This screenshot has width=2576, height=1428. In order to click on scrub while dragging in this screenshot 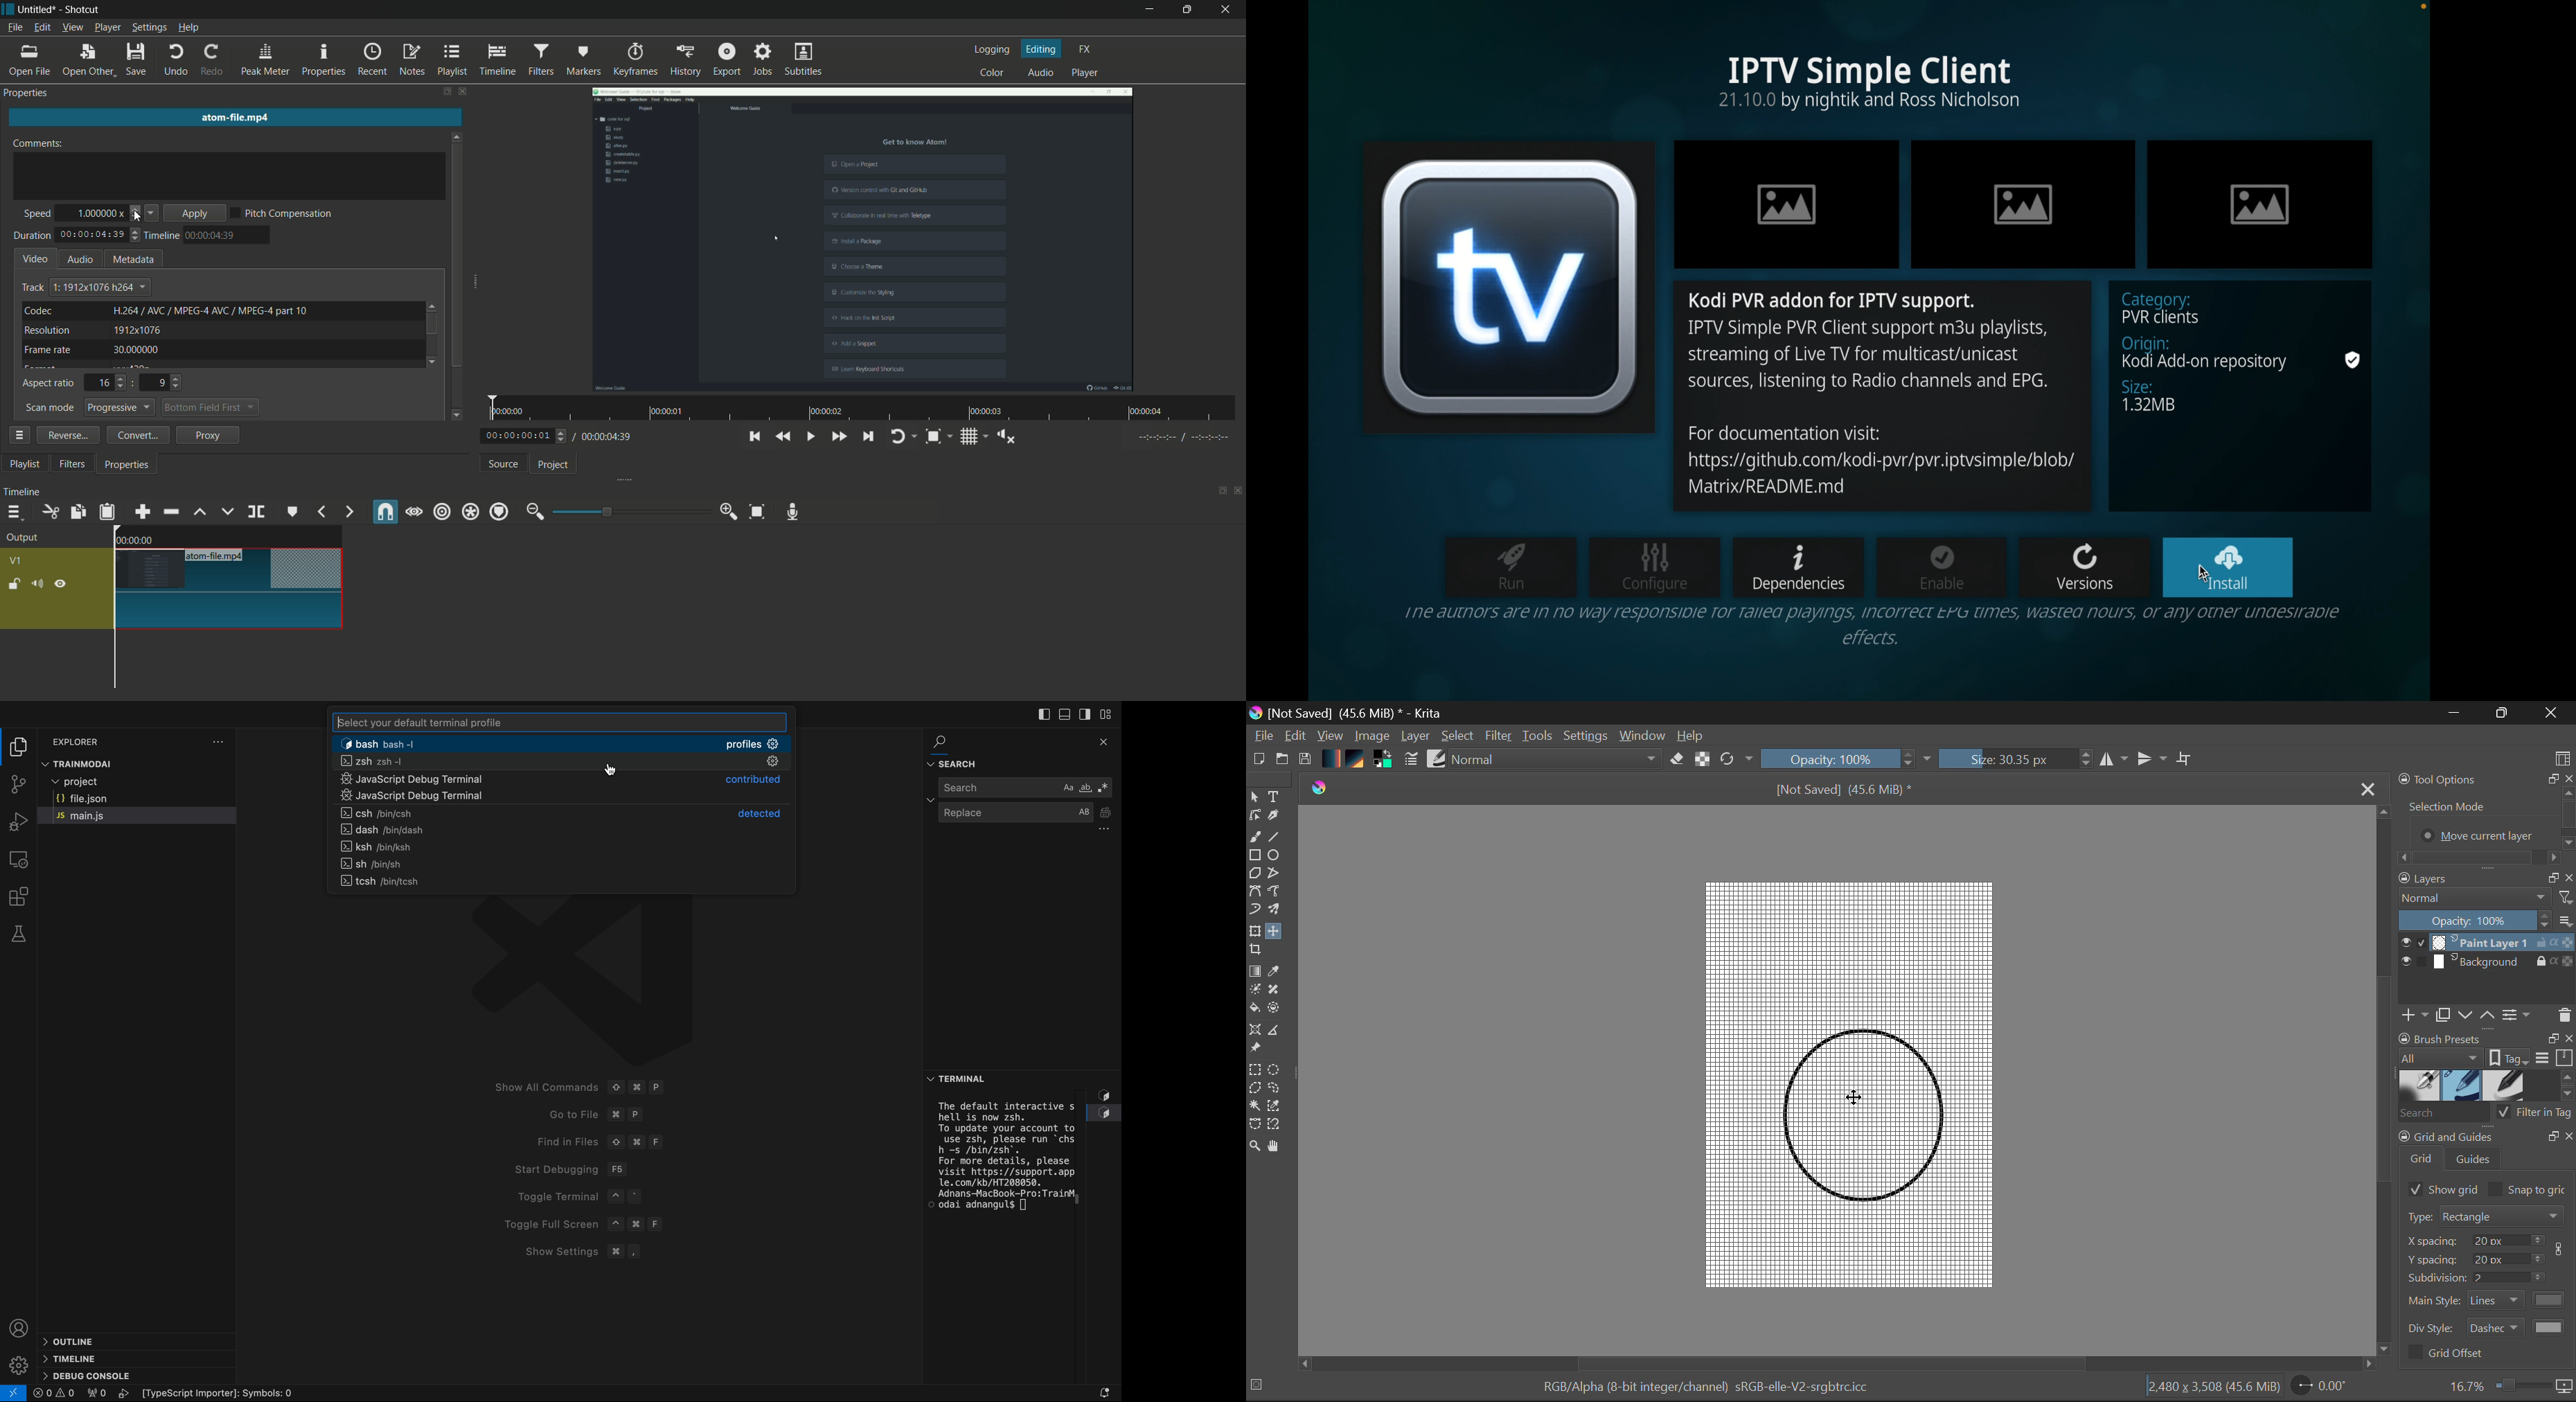, I will do `click(413, 513)`.